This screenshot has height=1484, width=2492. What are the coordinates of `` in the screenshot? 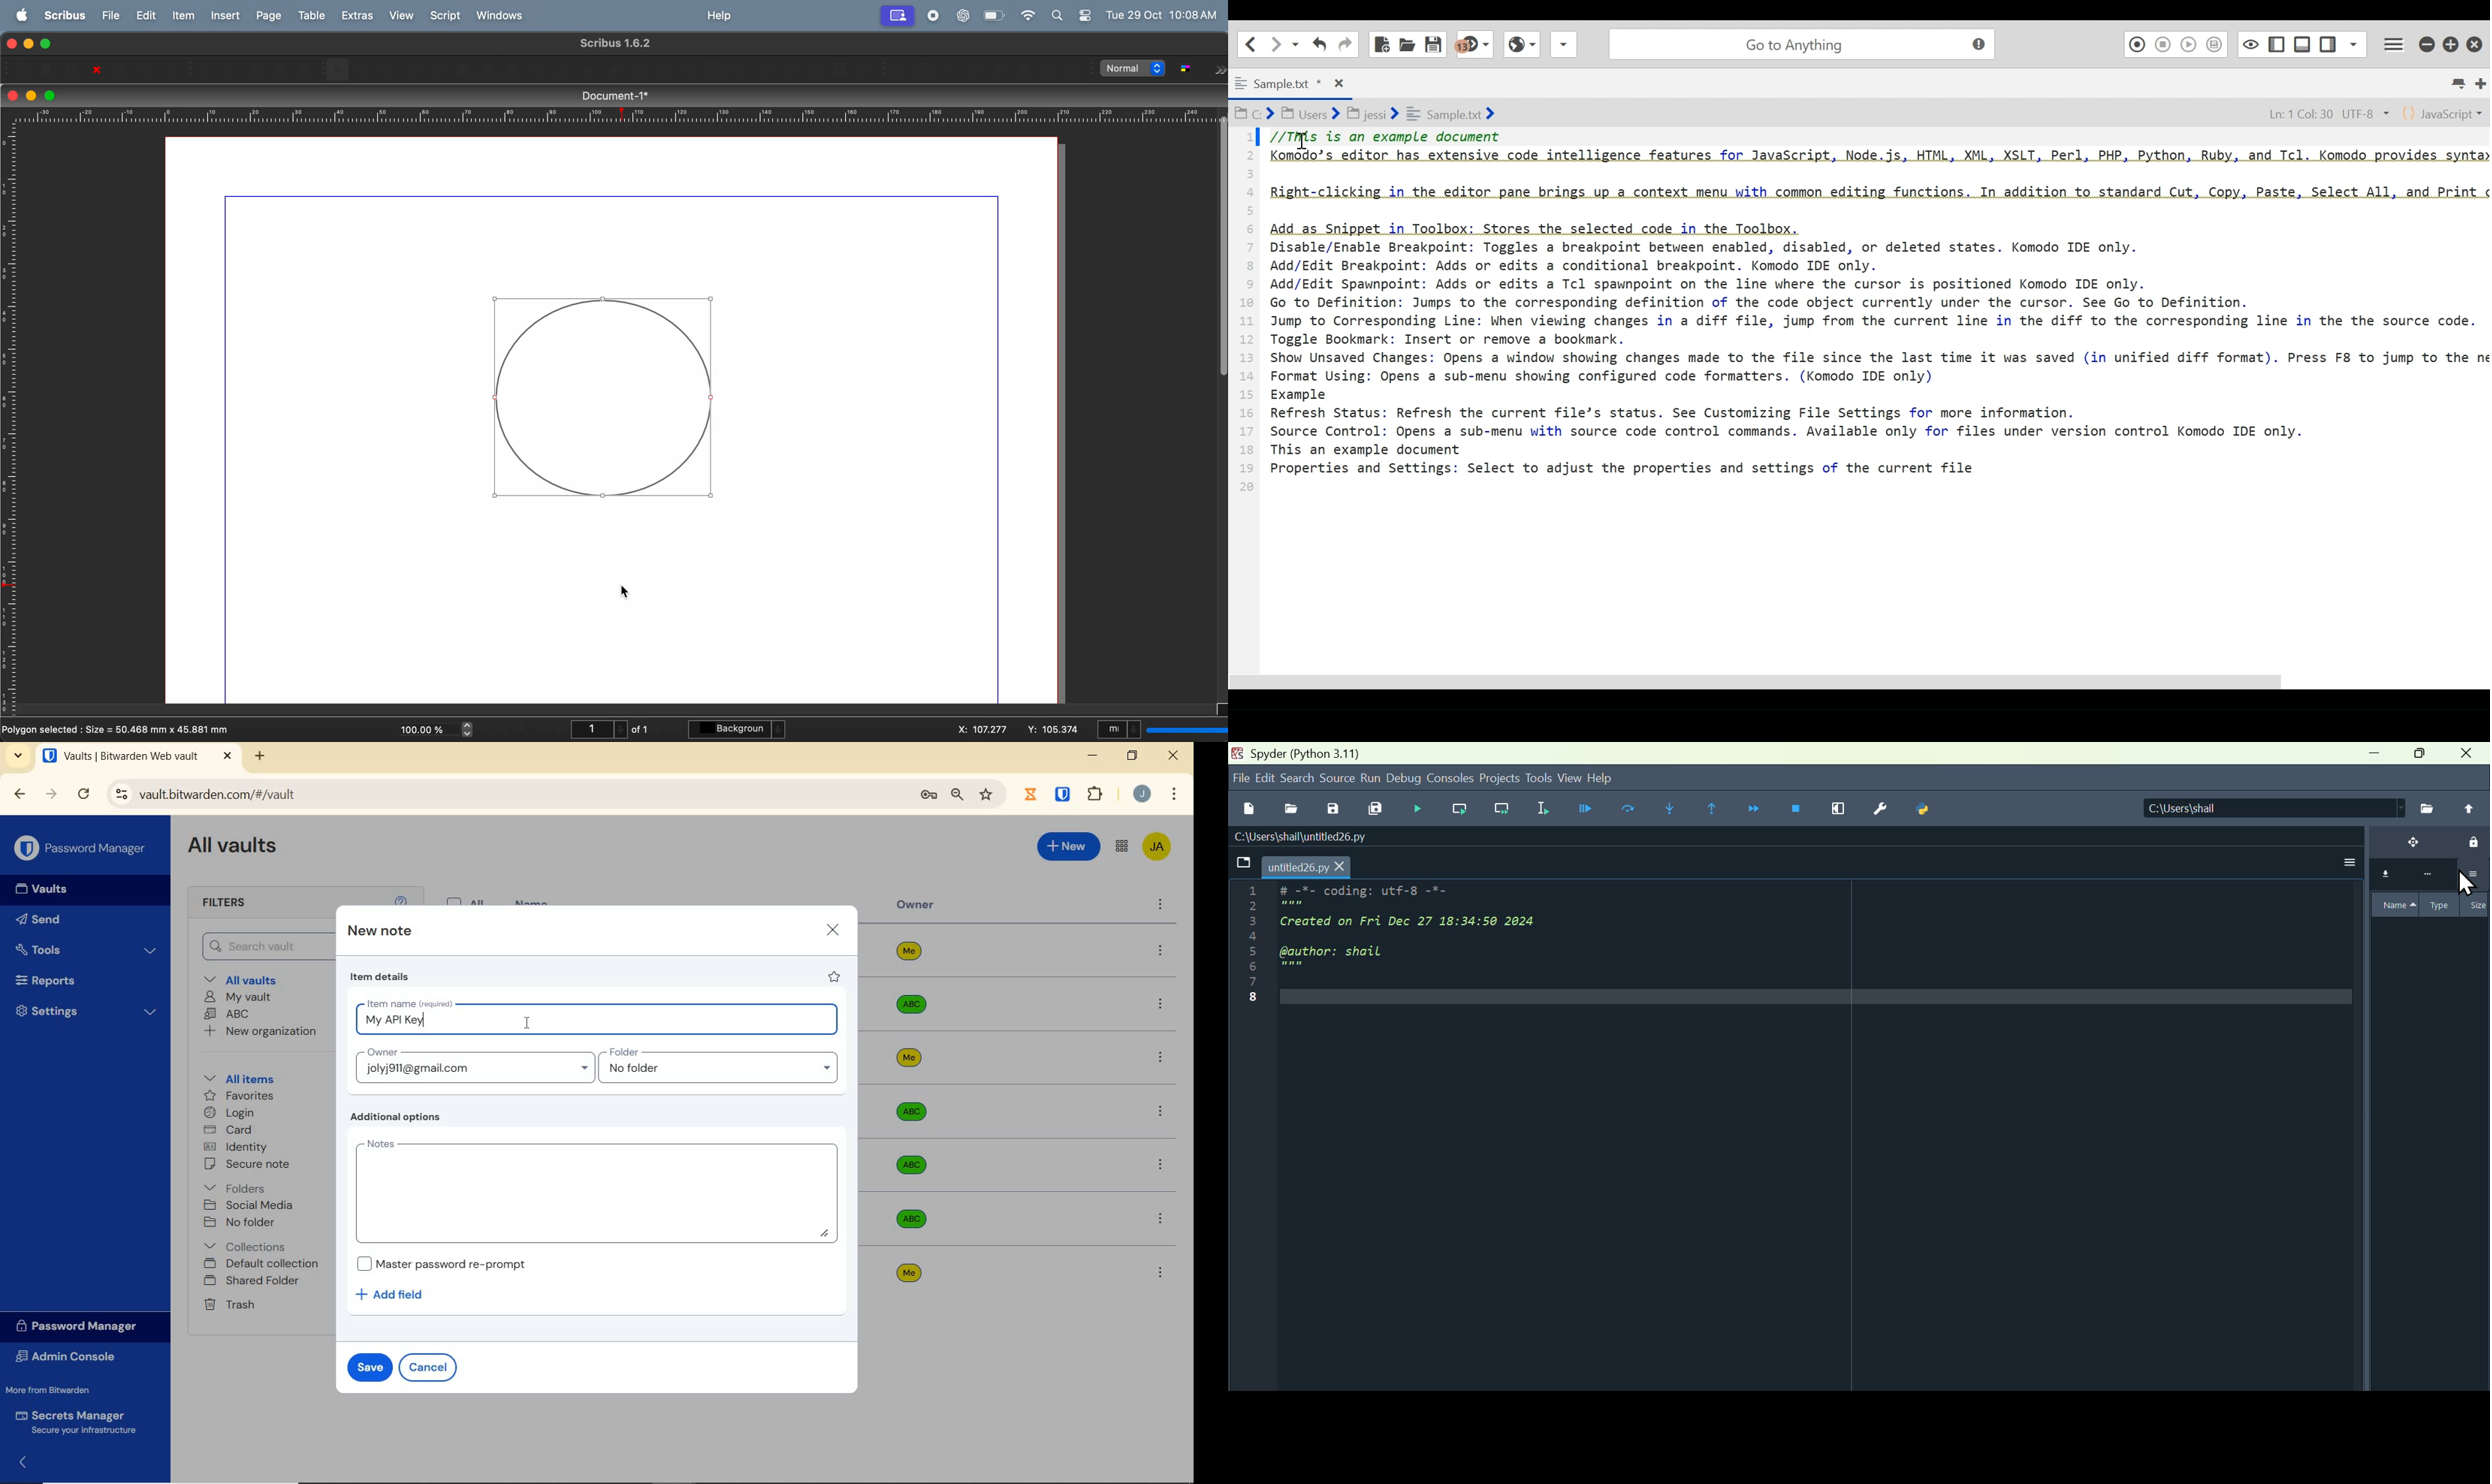 It's located at (1264, 777).